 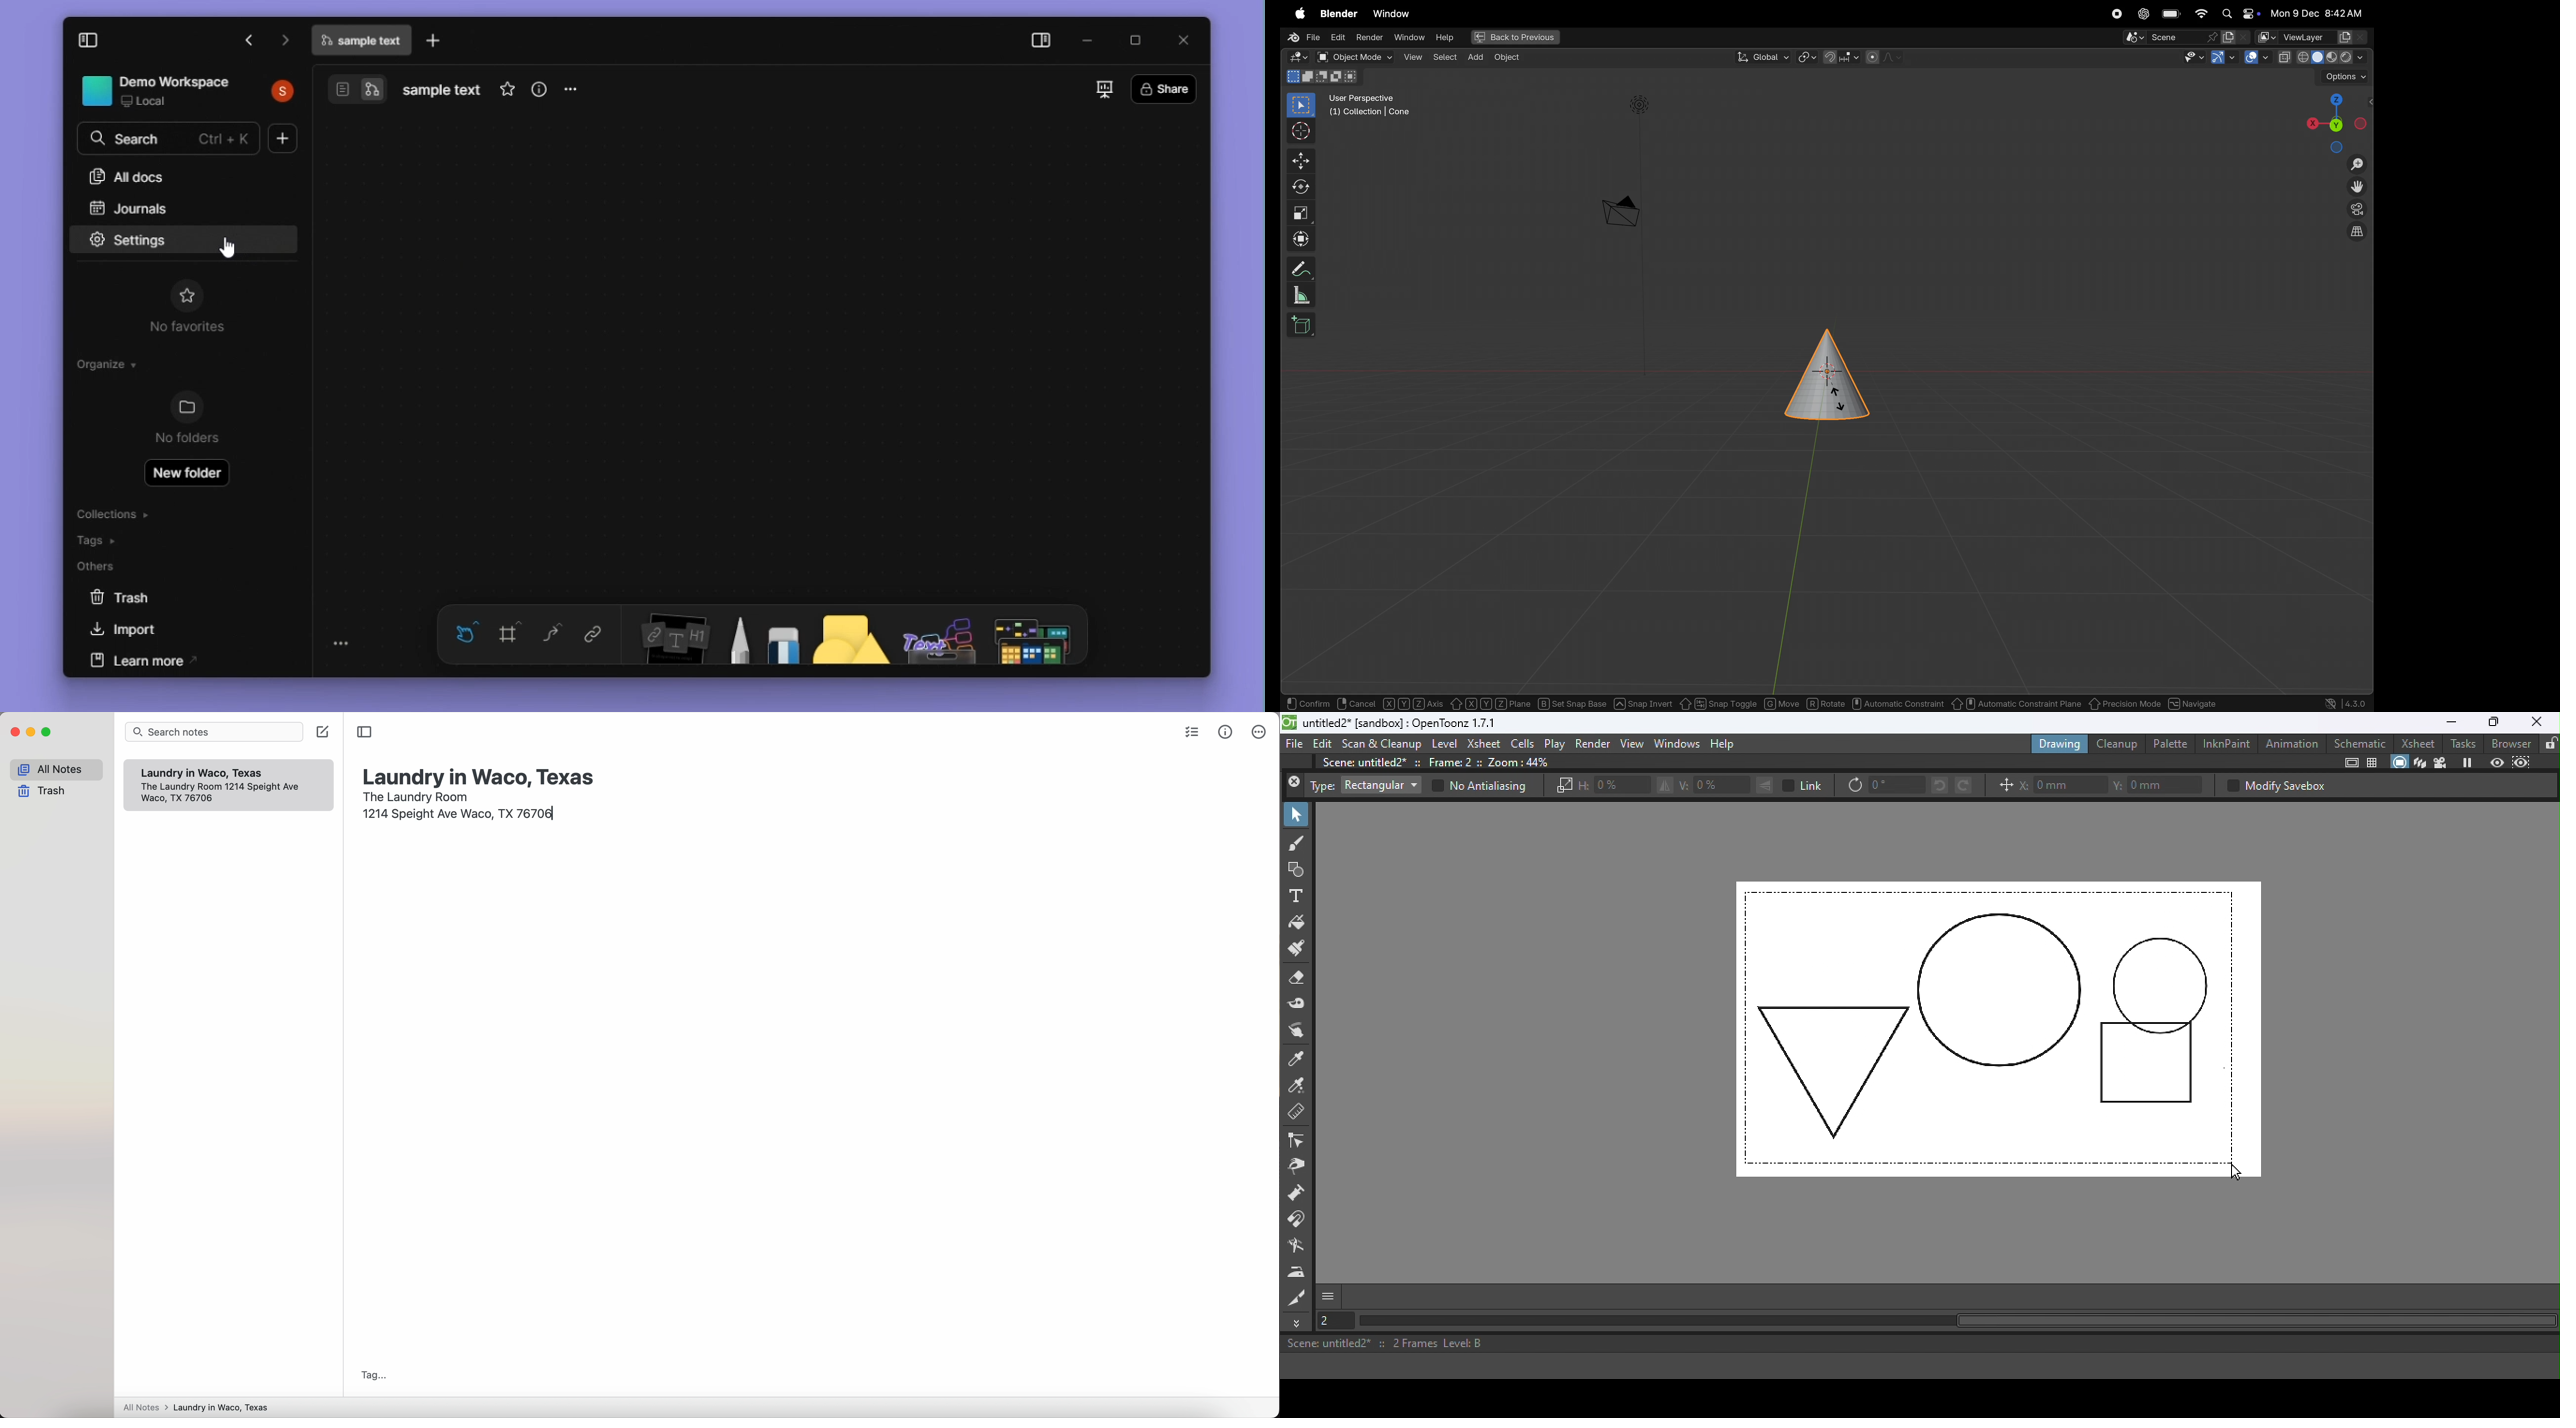 I want to click on text file  name, so click(x=442, y=89).